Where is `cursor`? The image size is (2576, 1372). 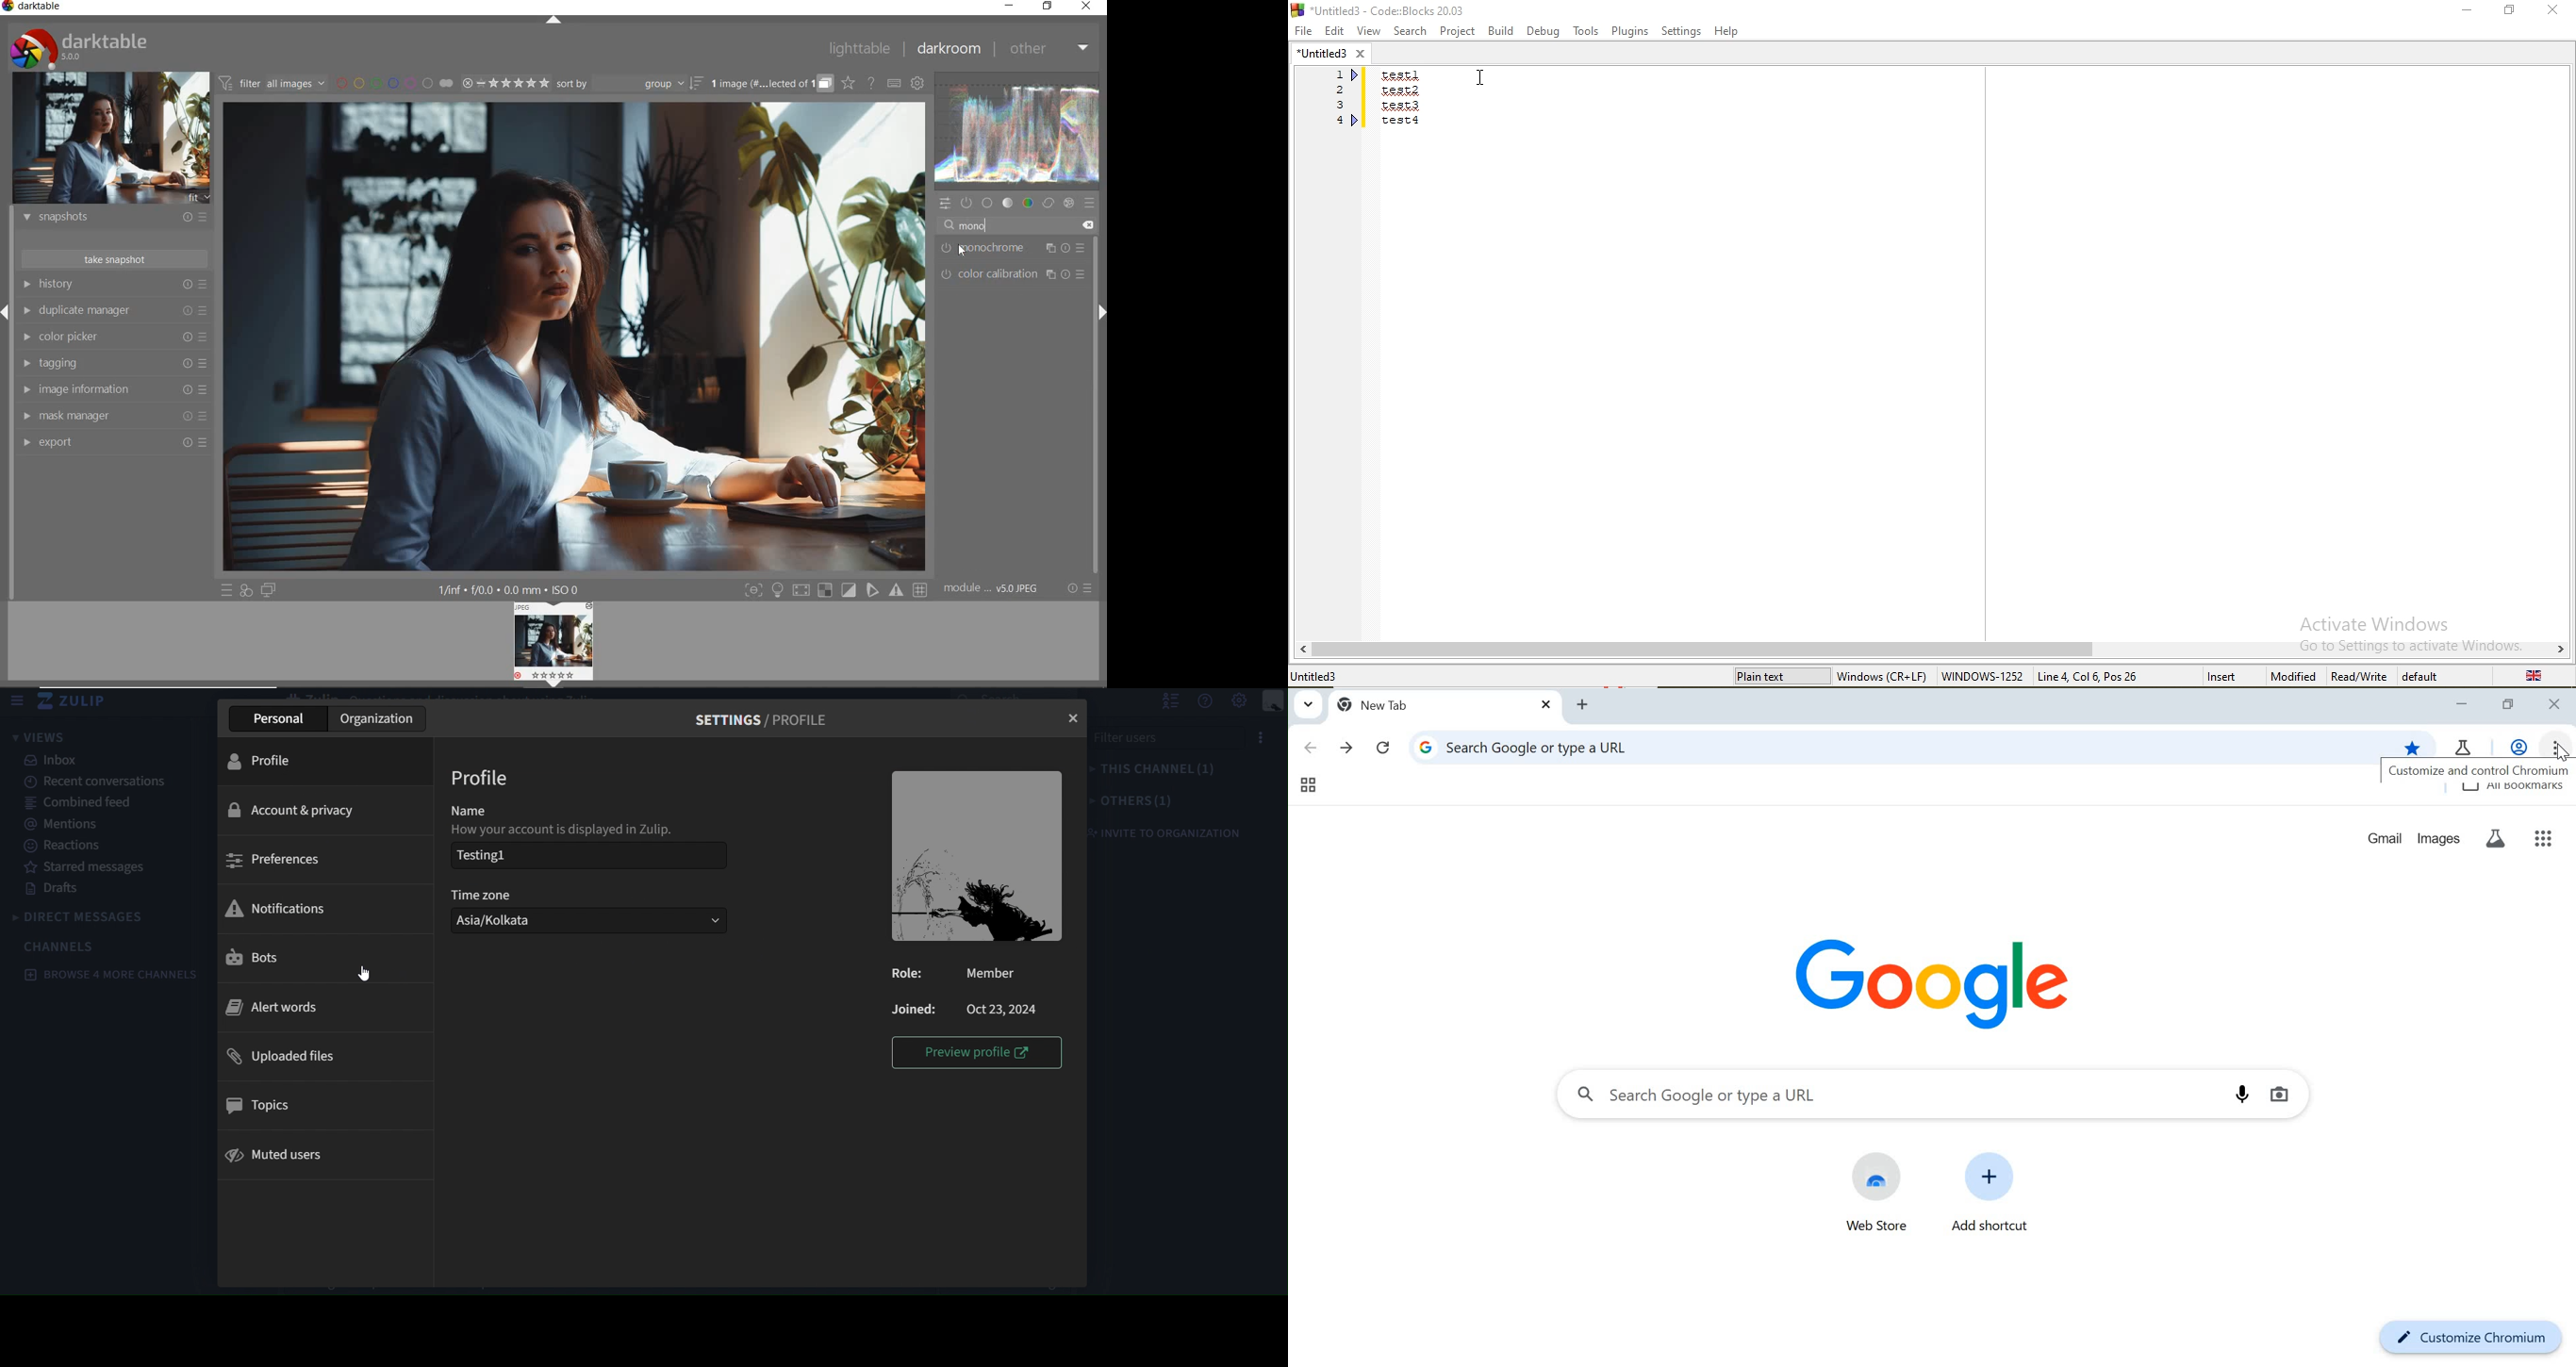 cursor is located at coordinates (366, 976).